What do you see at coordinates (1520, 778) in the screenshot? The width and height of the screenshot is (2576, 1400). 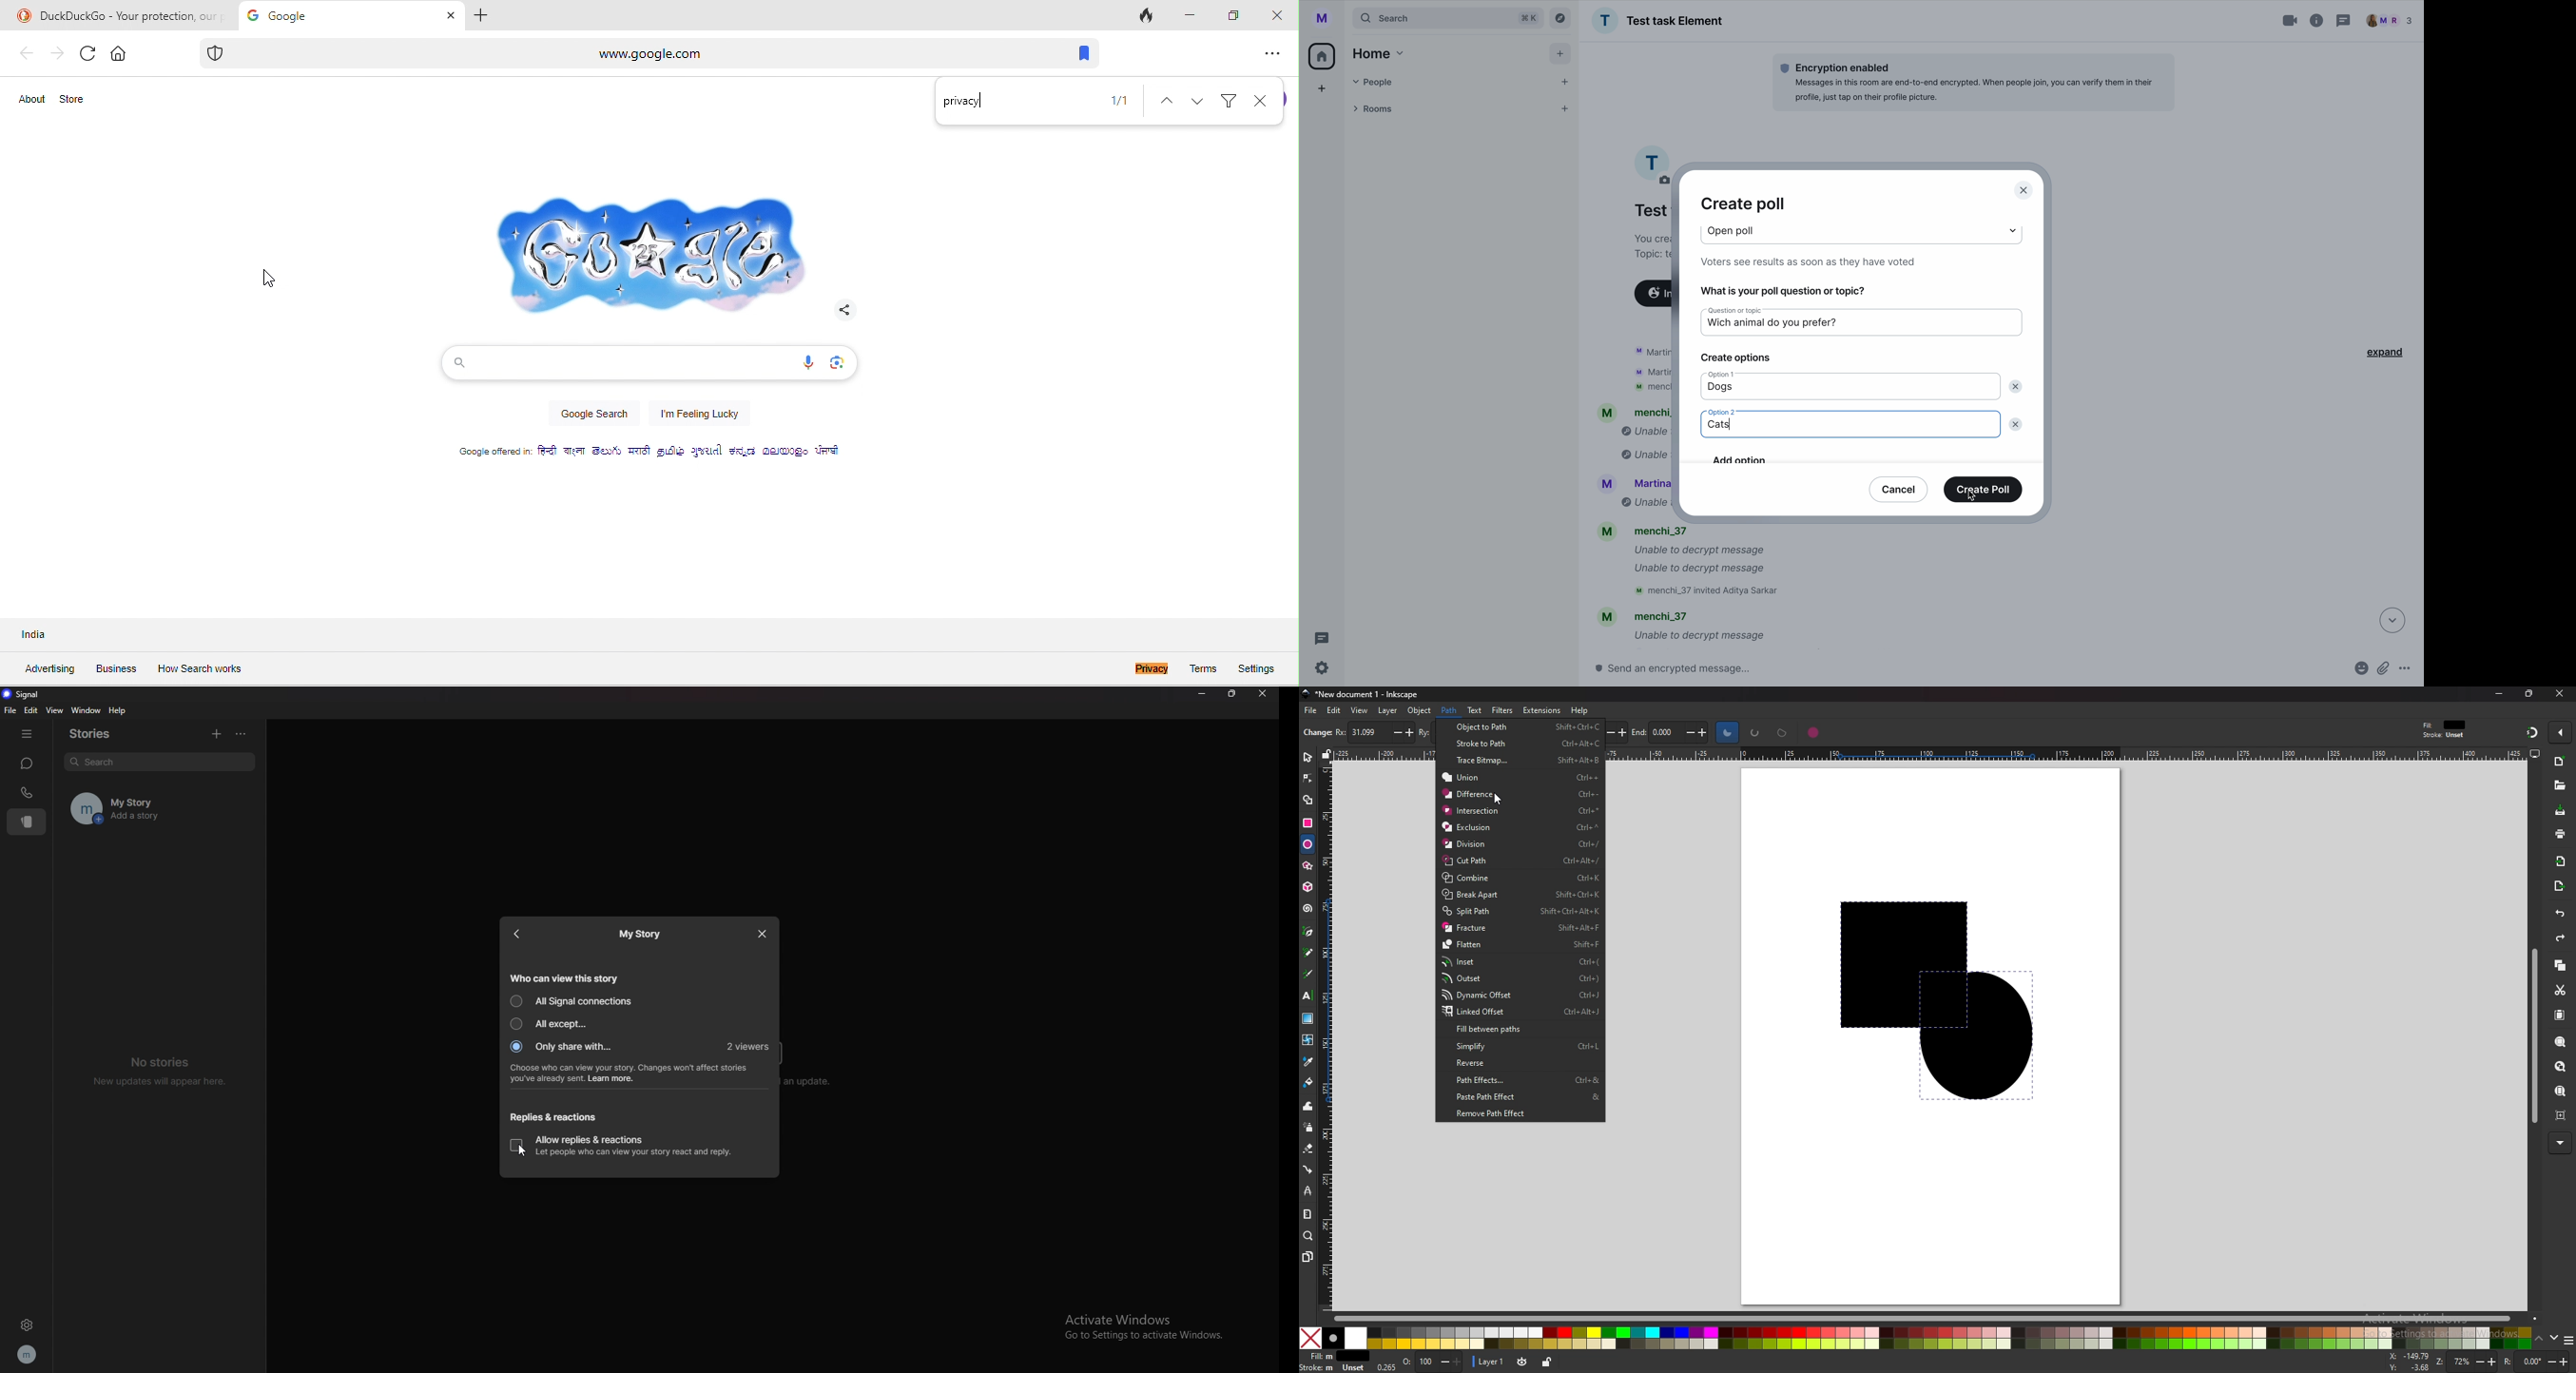 I see `Union` at bounding box center [1520, 778].